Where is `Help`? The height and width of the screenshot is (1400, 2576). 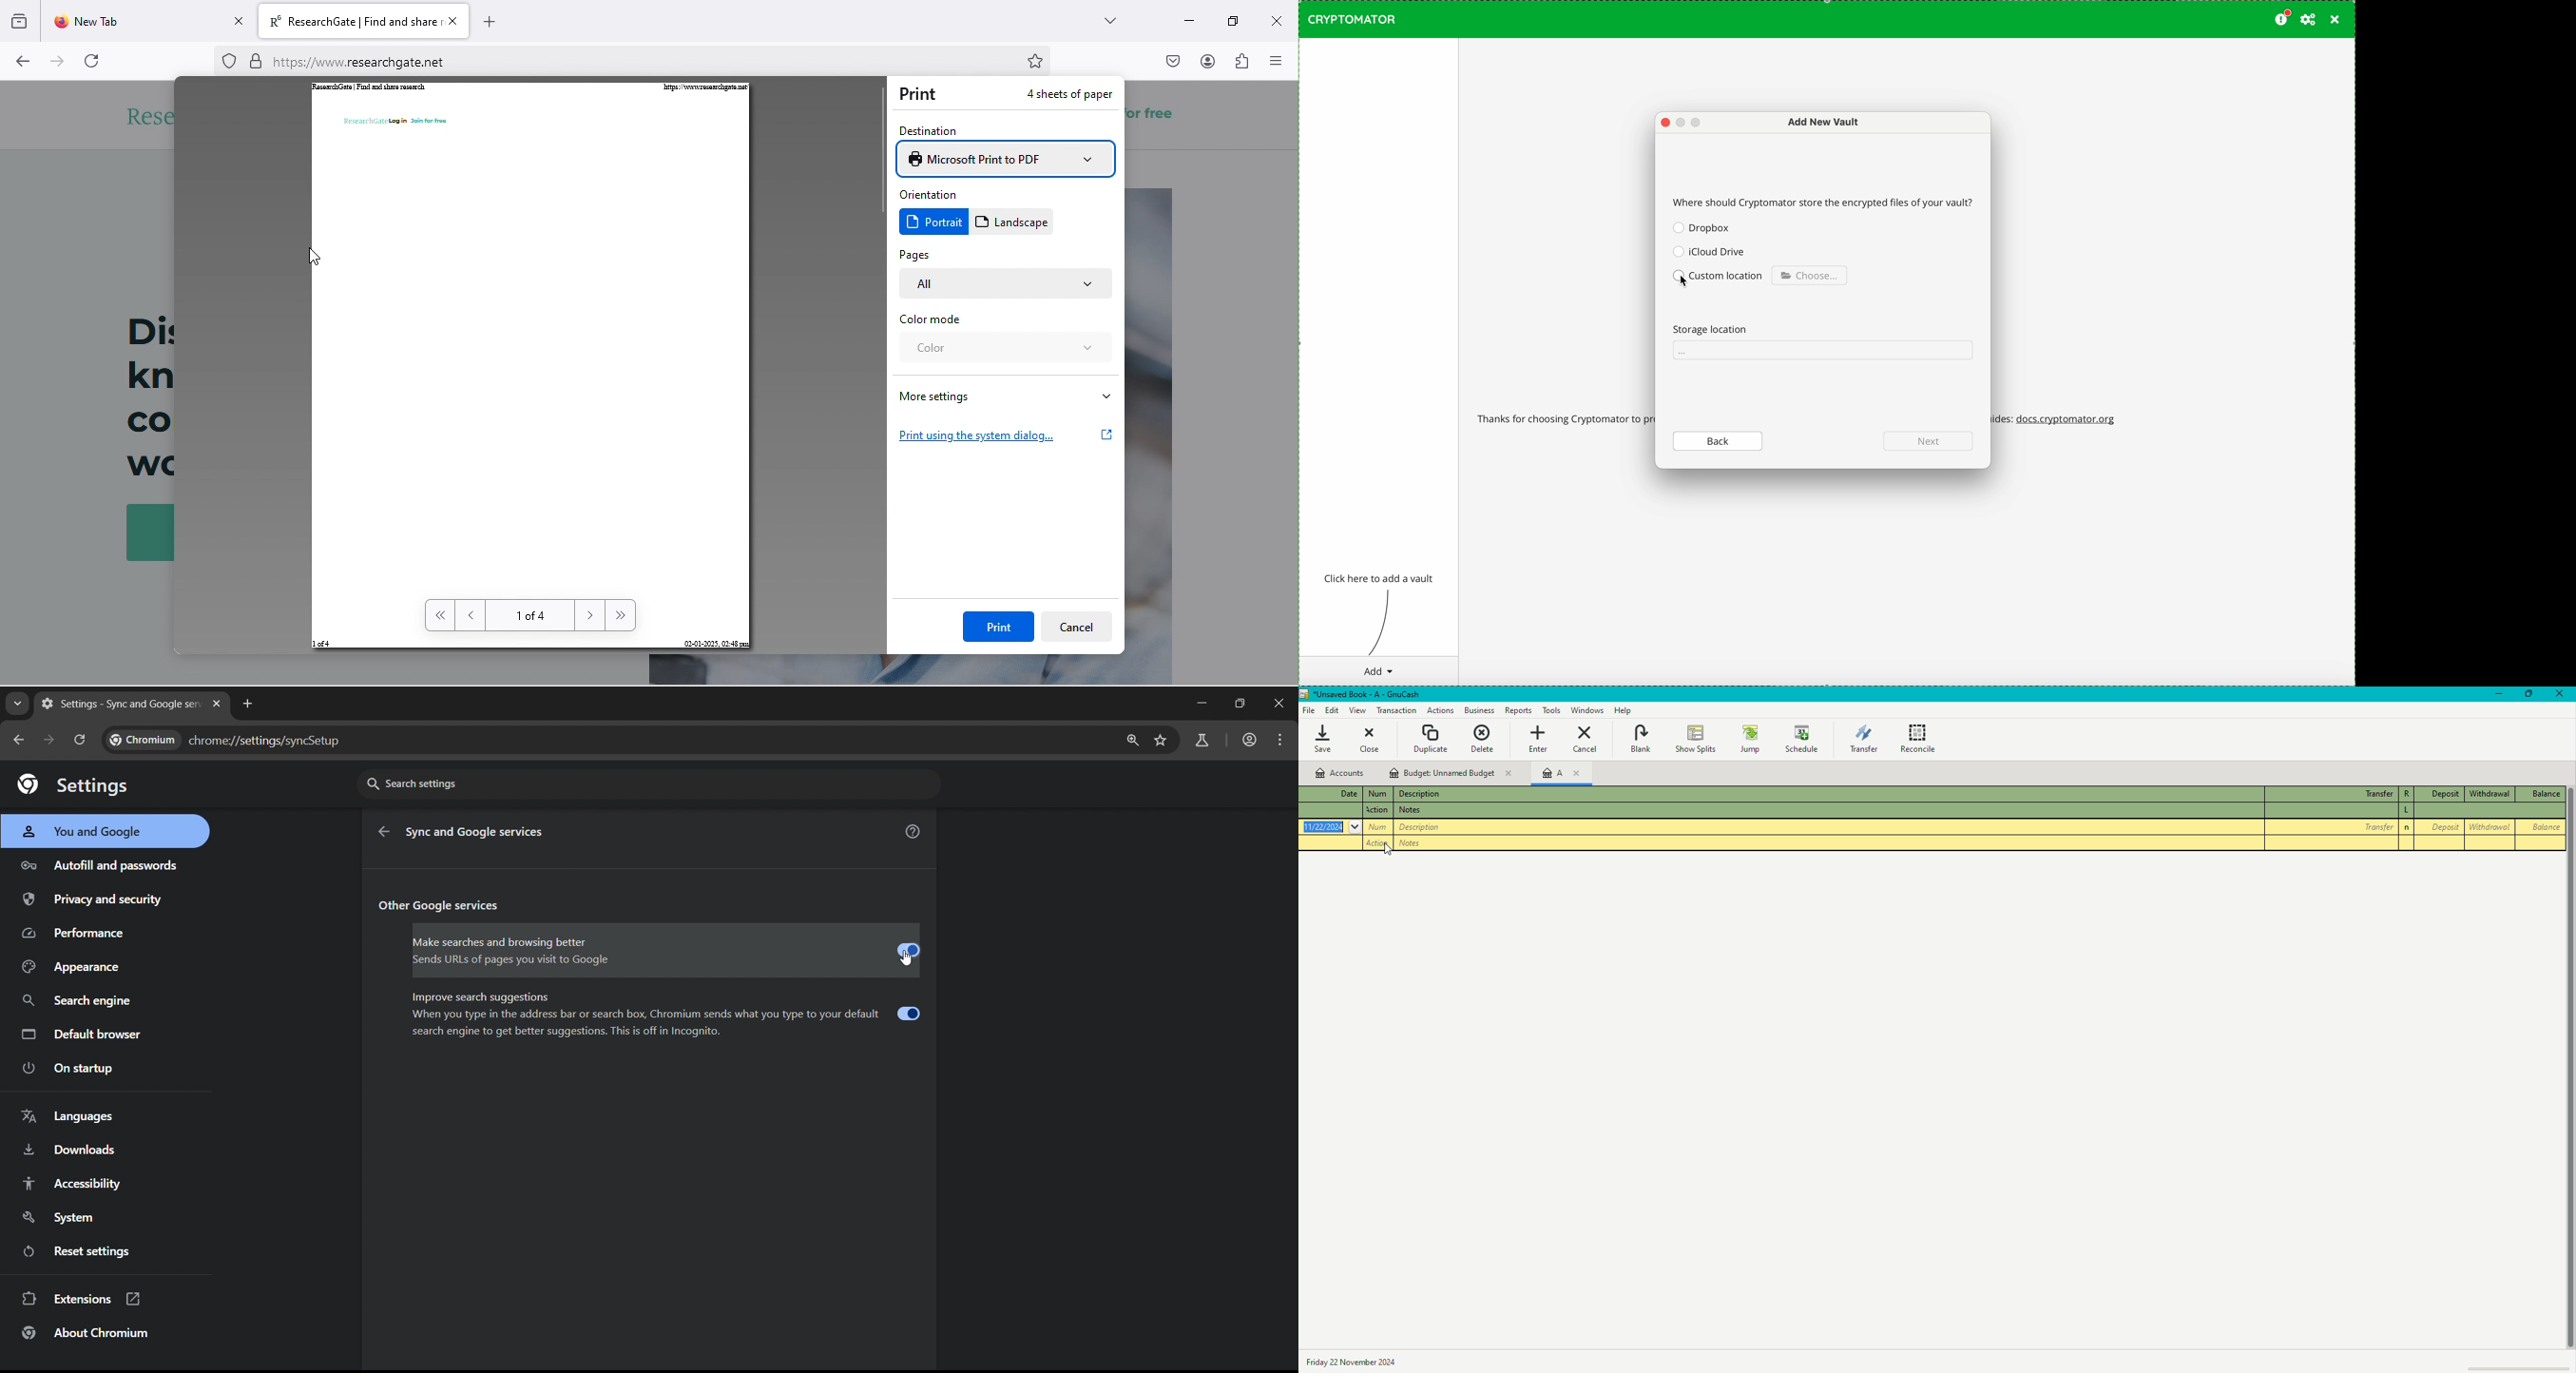
Help is located at coordinates (1626, 710).